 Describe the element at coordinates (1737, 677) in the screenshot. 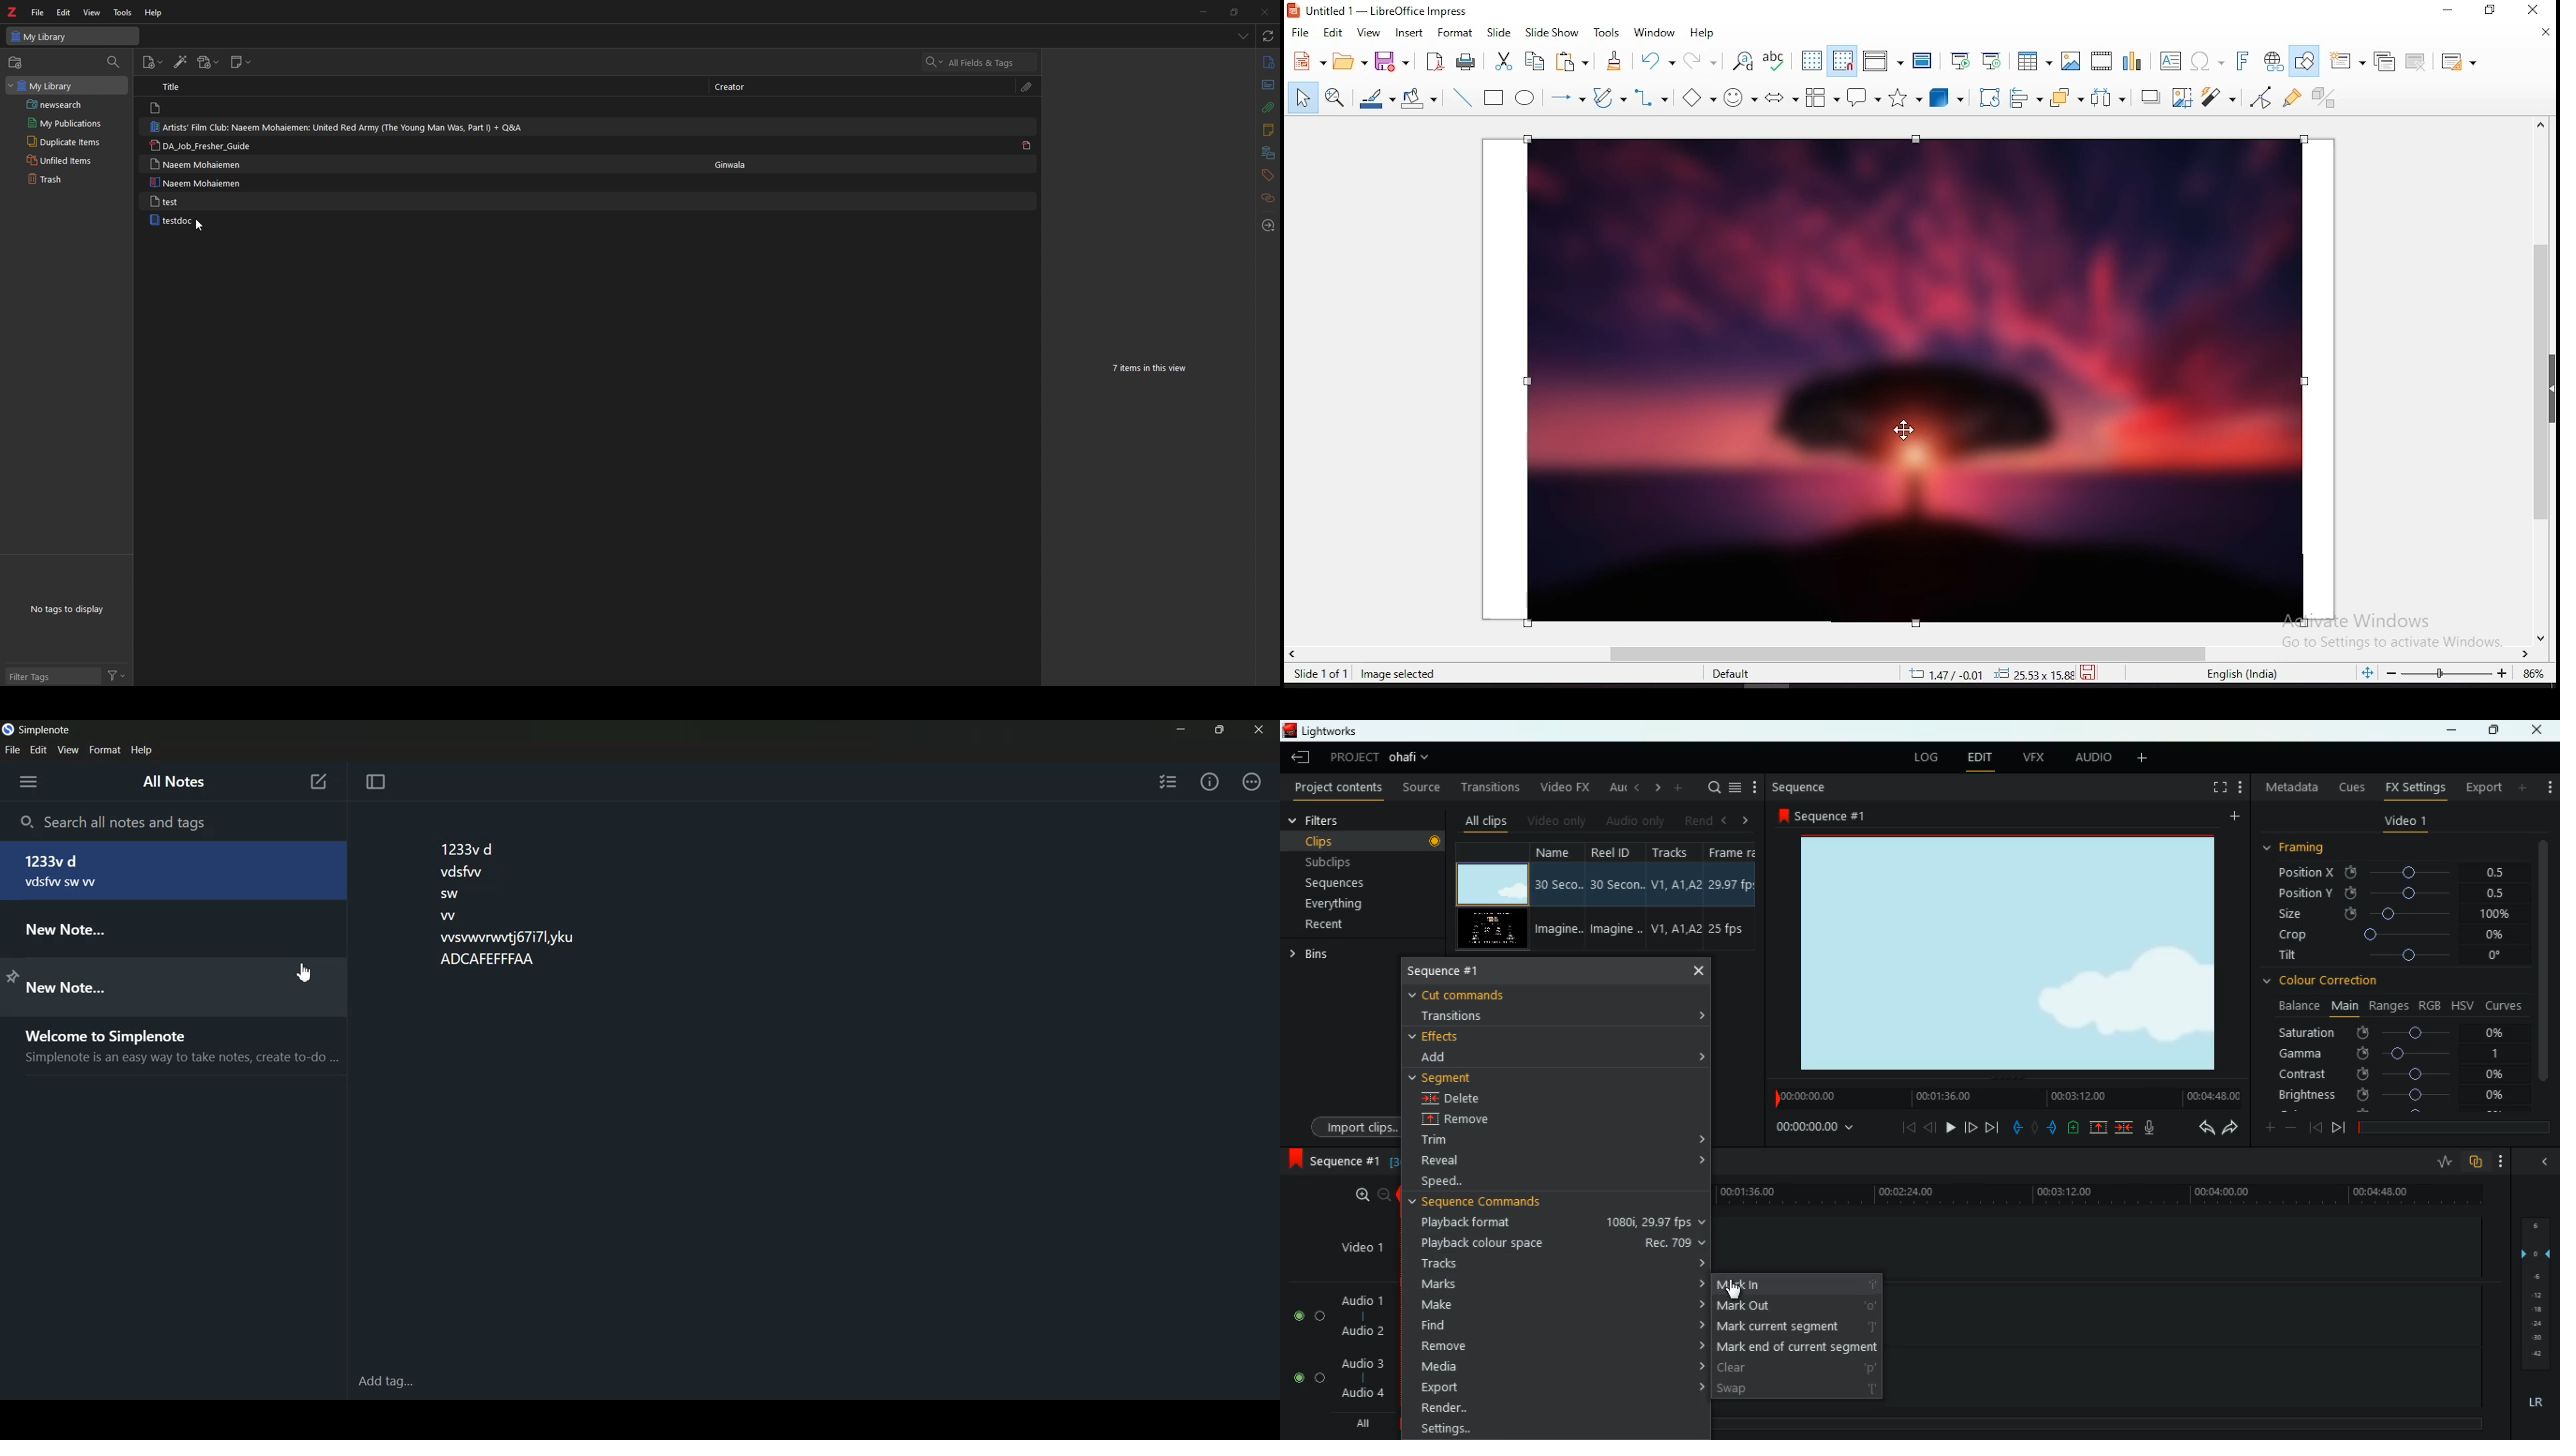

I see `default` at that location.